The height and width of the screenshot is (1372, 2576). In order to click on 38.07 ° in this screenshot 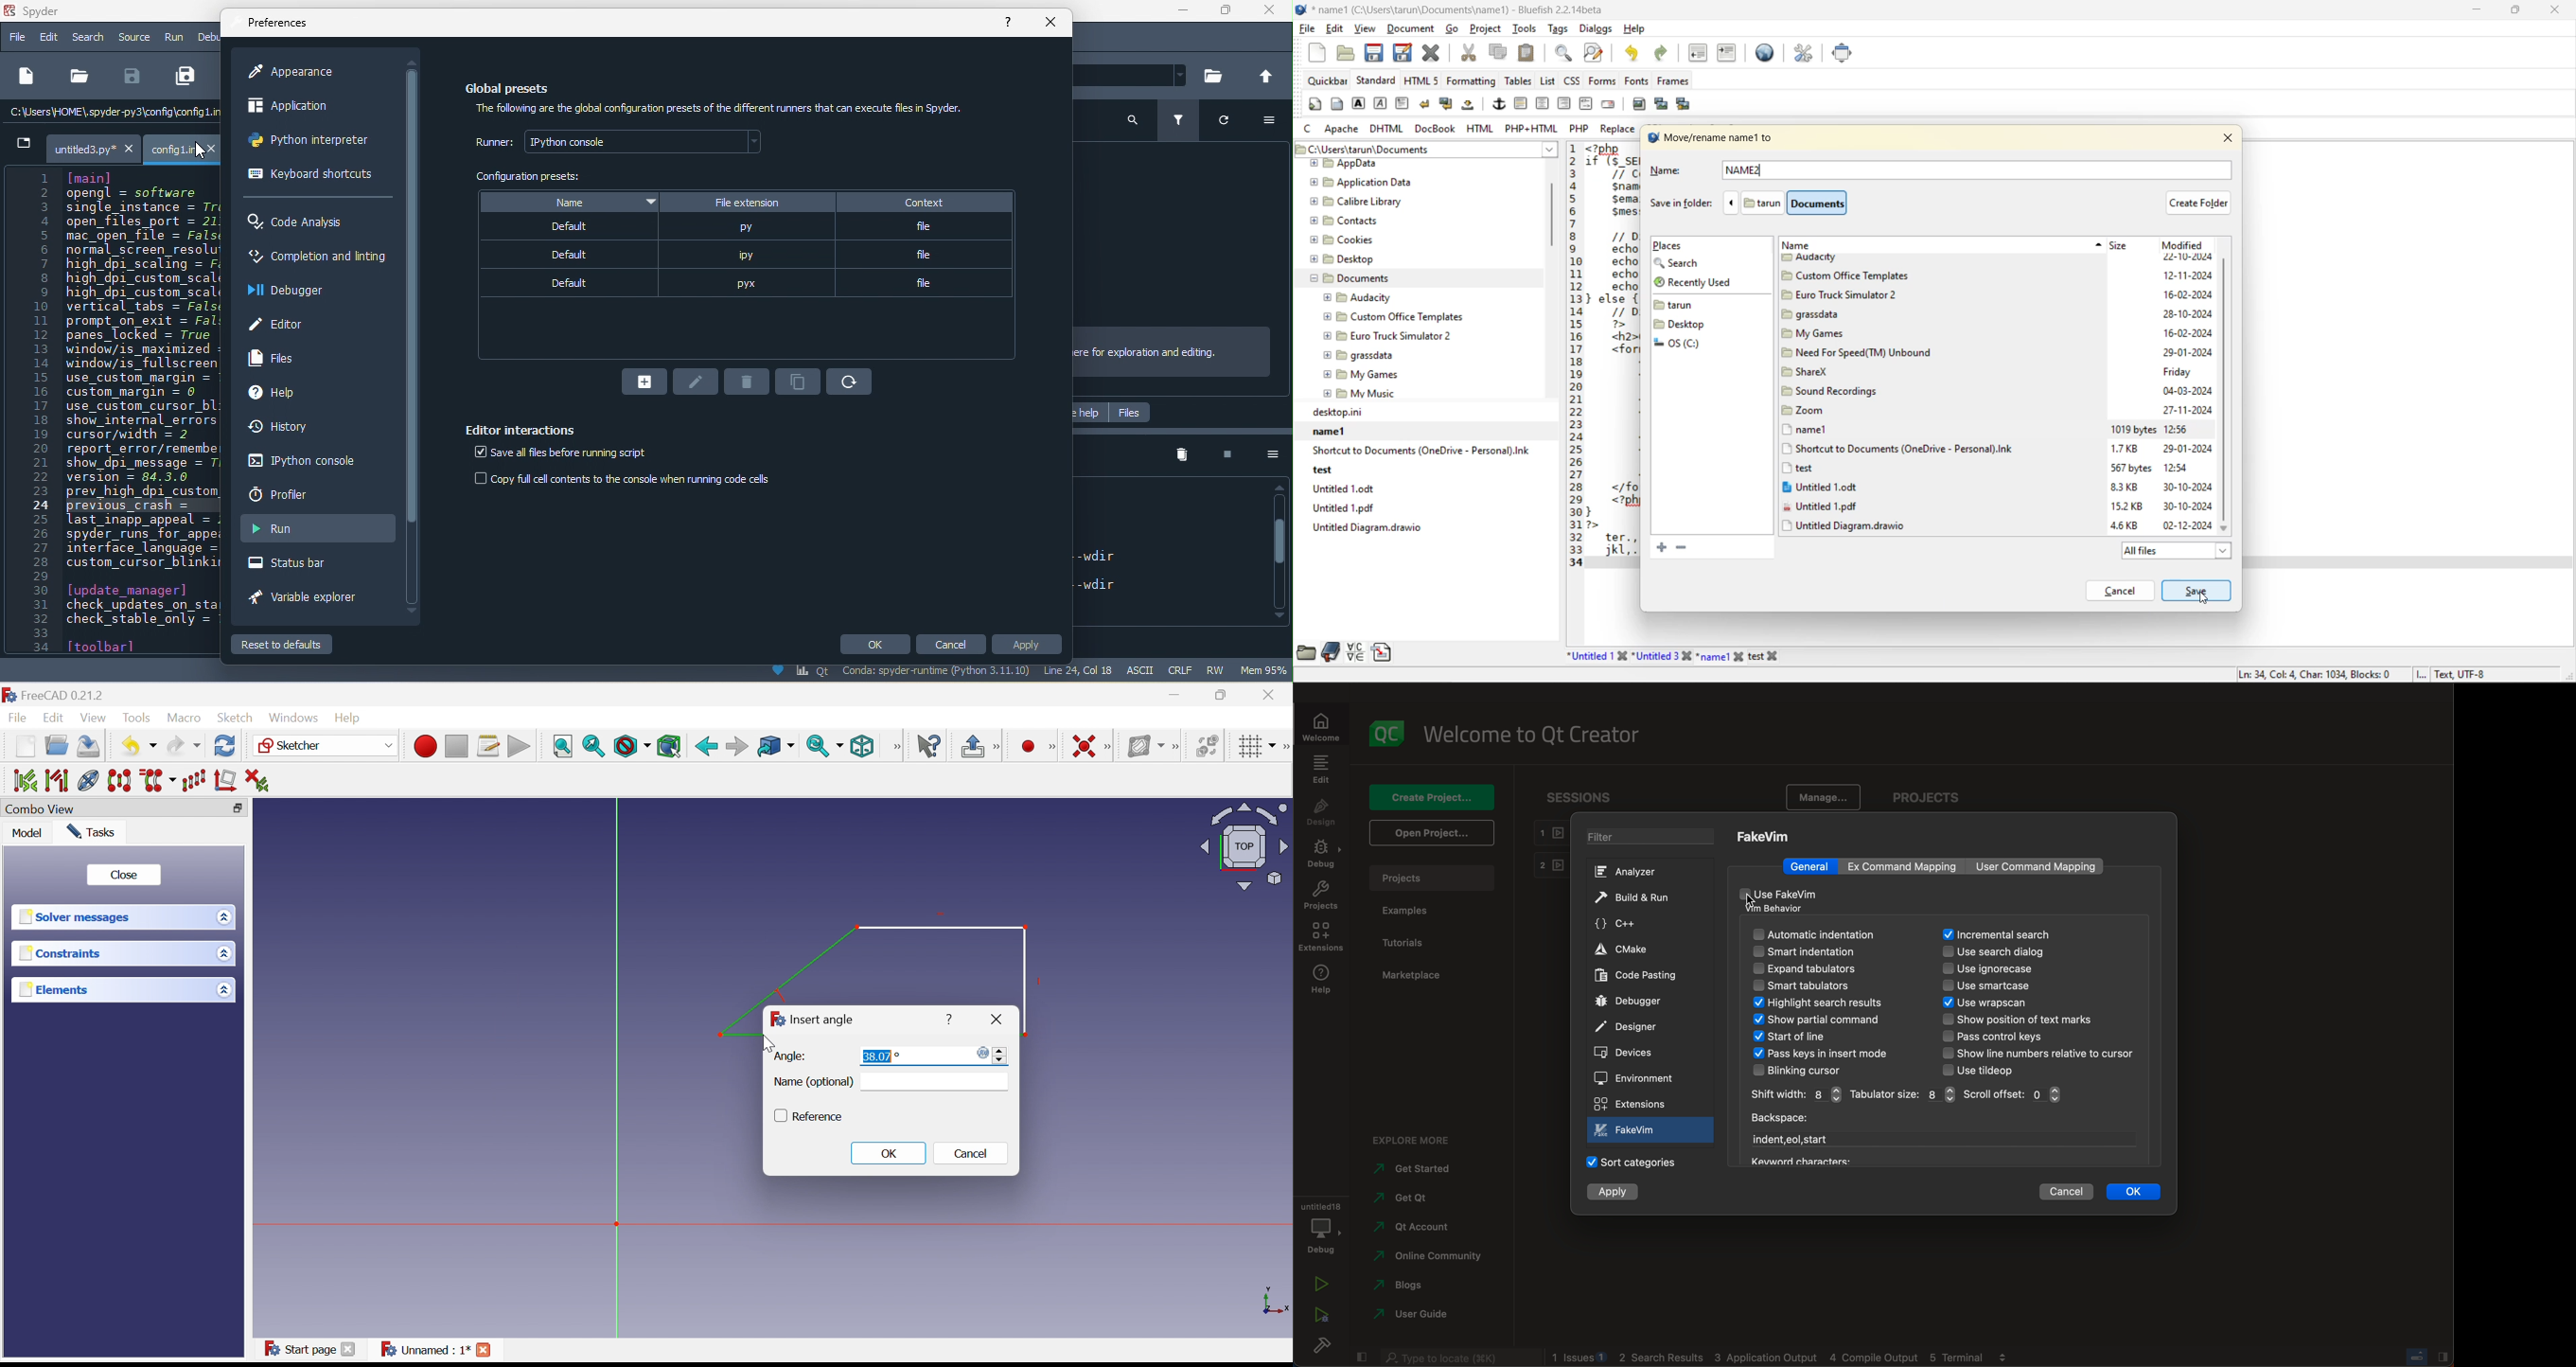, I will do `click(879, 1057)`.